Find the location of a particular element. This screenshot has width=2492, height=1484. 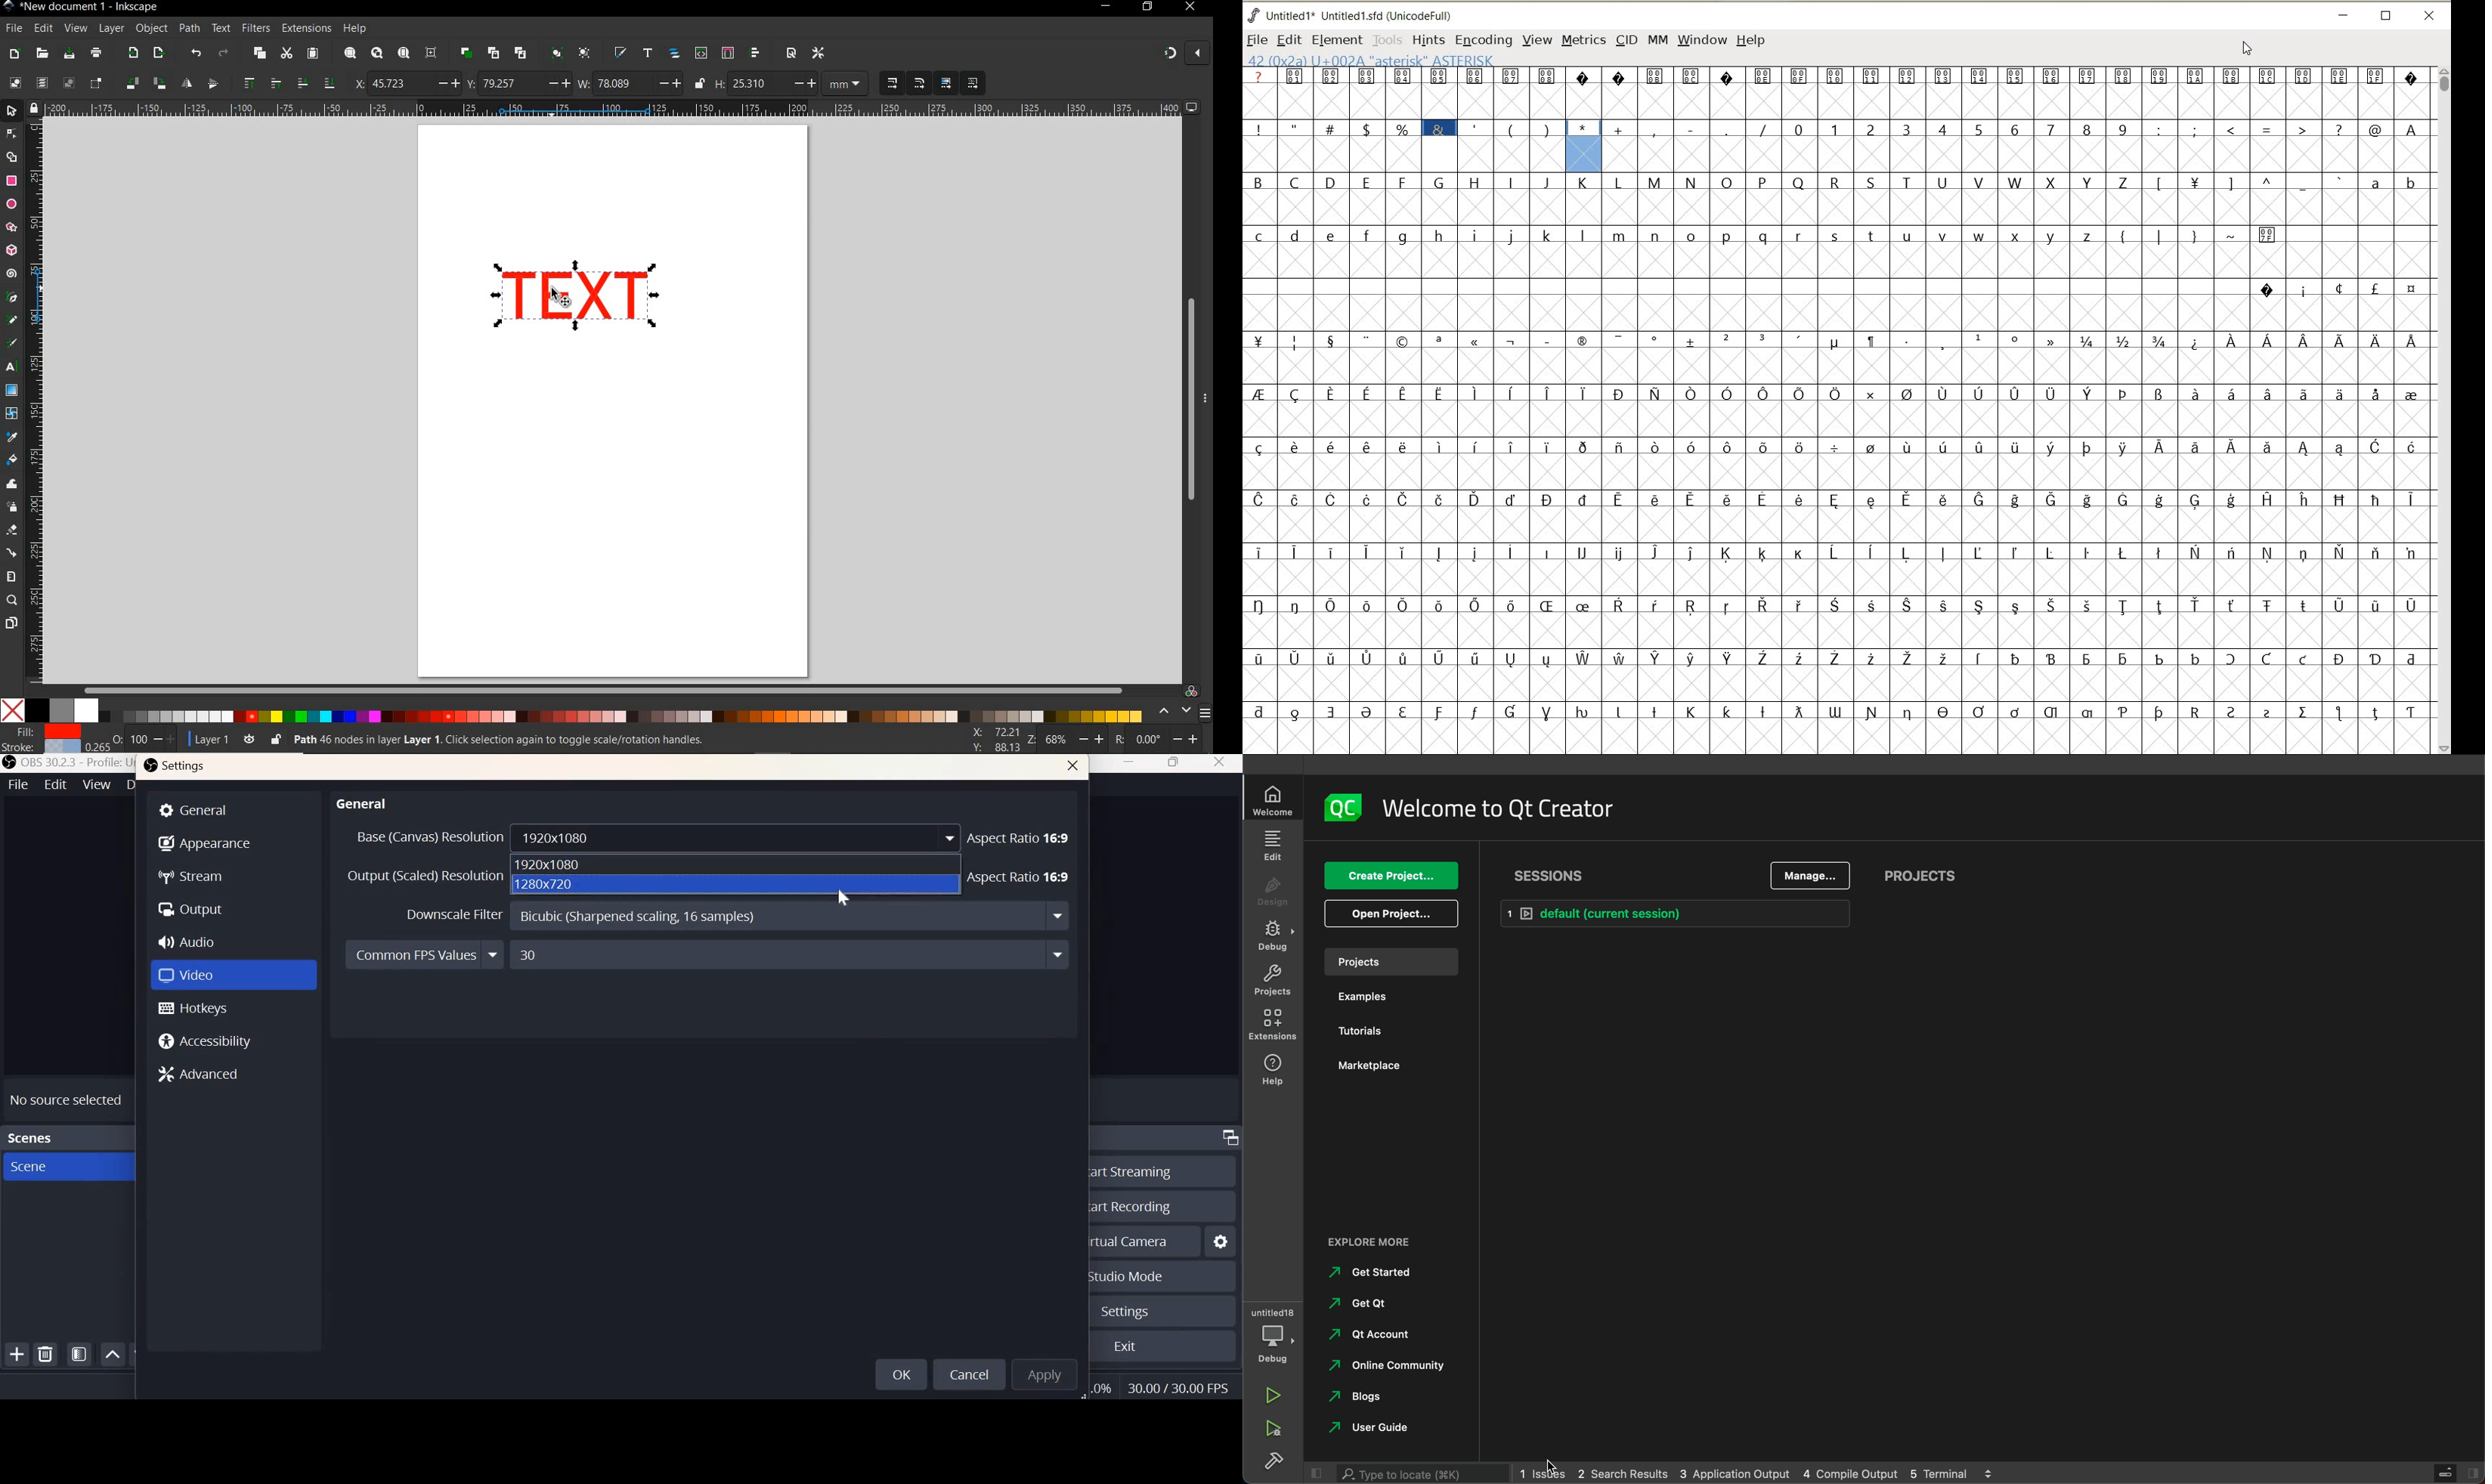

Dock Options icon is located at coordinates (1227, 1139).